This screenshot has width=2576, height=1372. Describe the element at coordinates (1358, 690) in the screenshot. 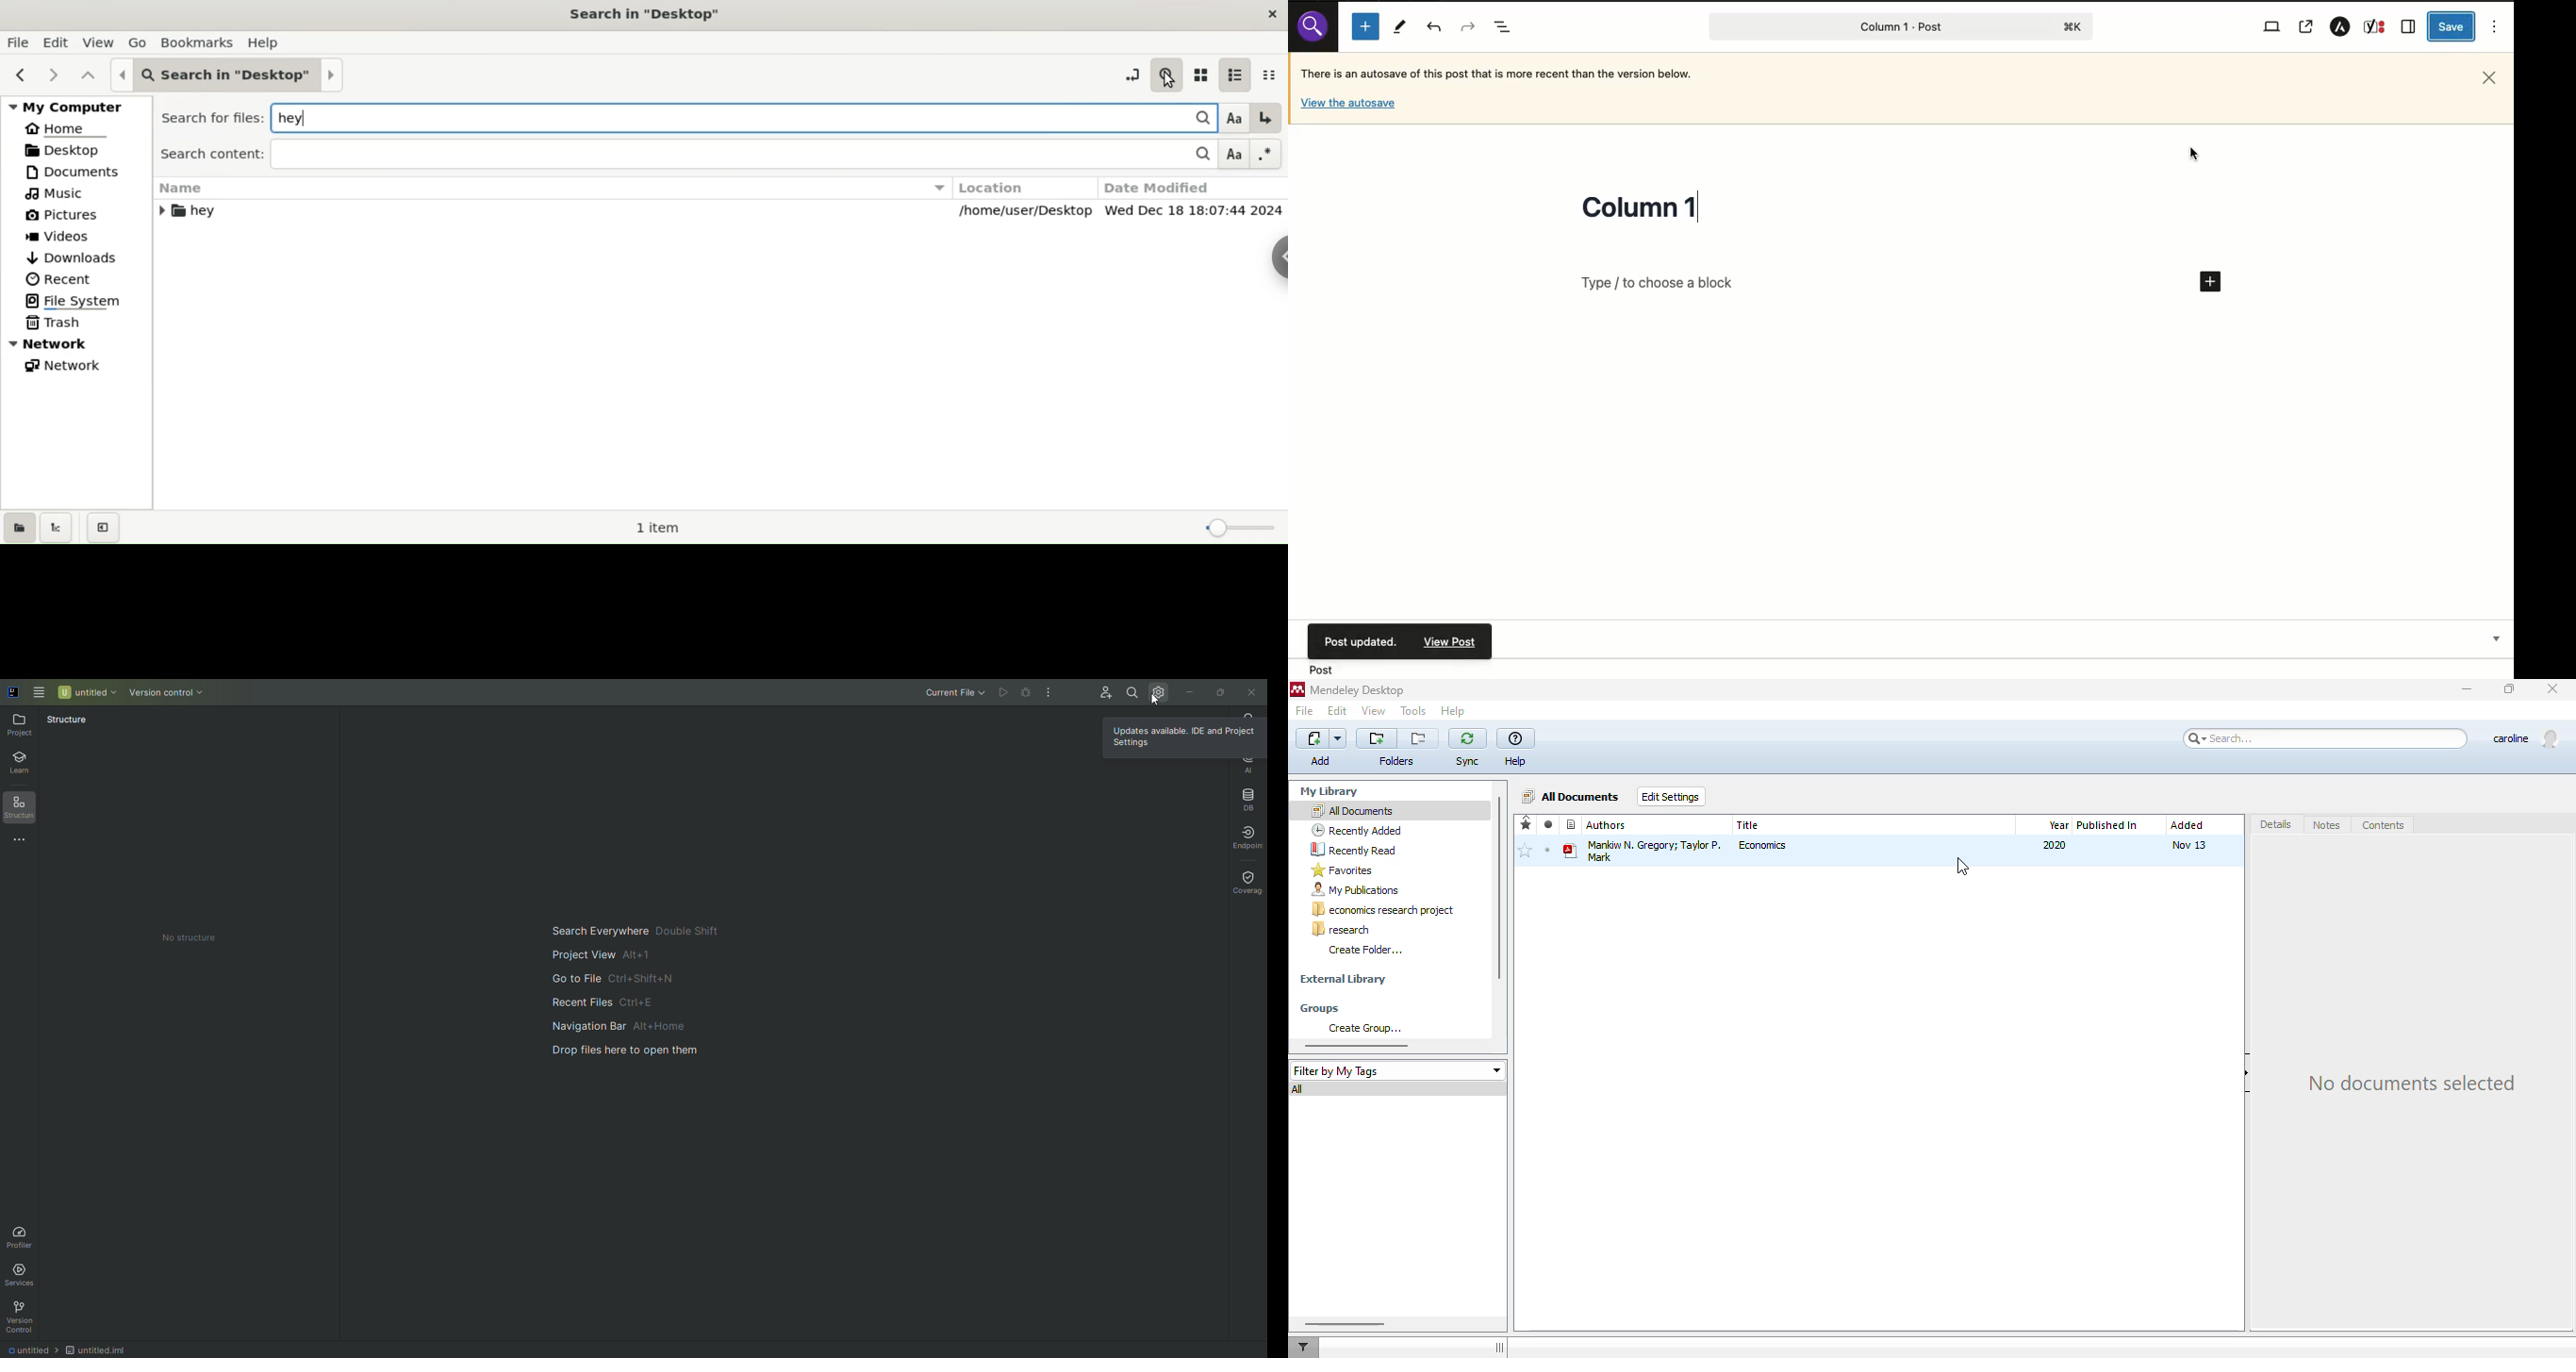

I see `mendeley desktop` at that location.